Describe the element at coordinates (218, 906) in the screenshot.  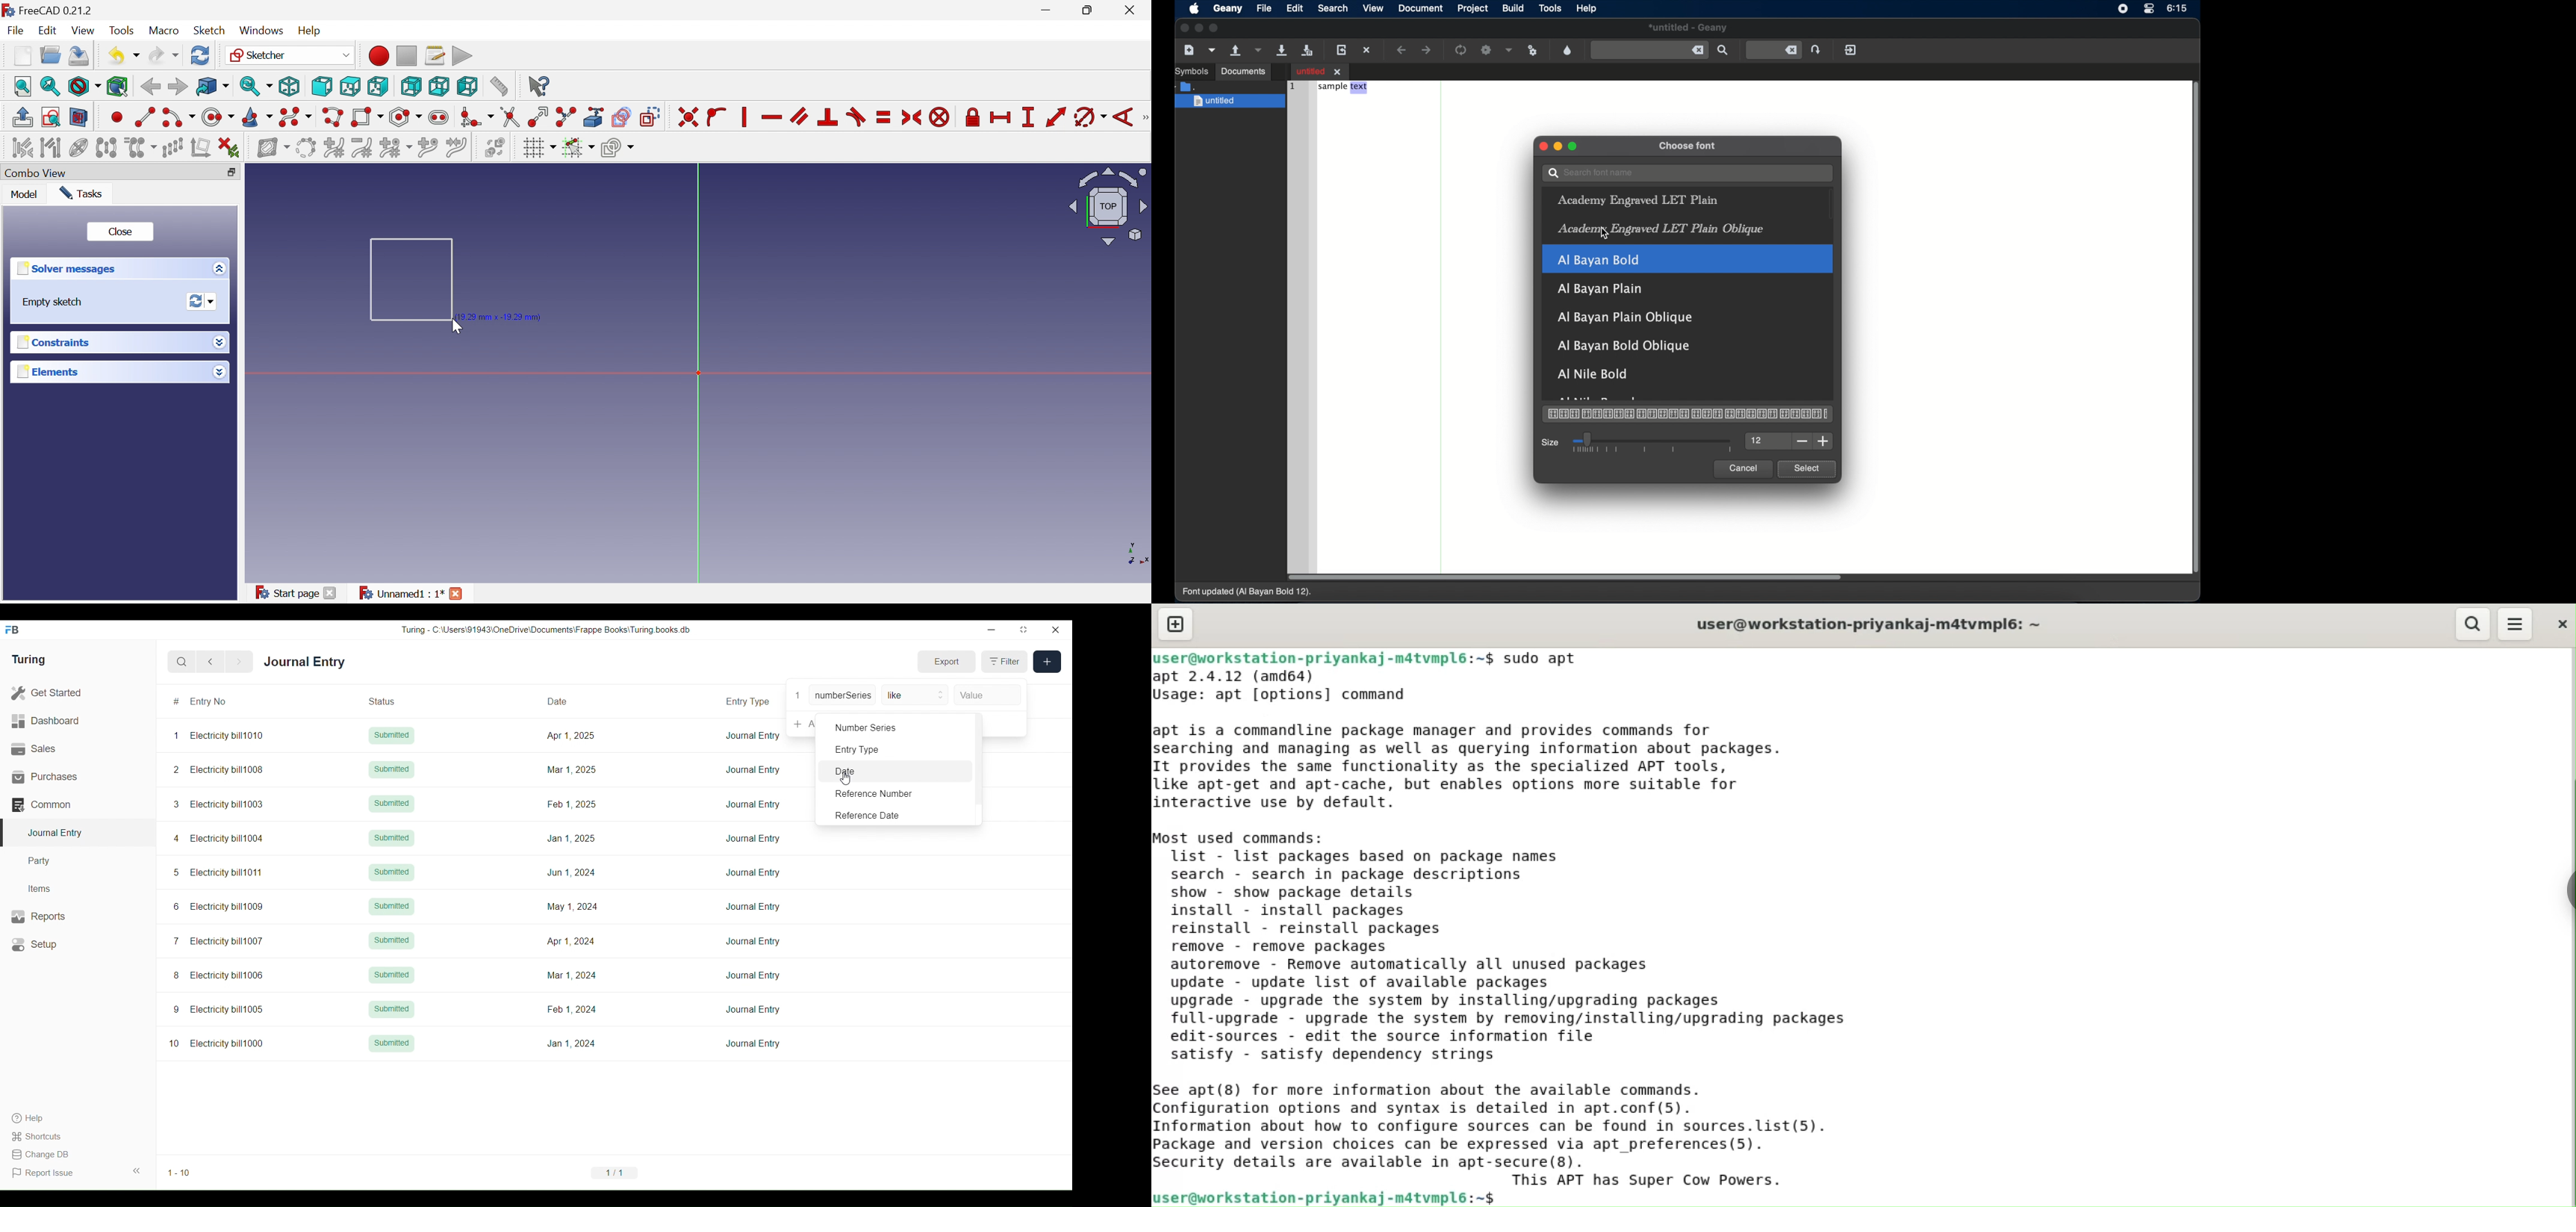
I see `6 Electricity bill1009` at that location.